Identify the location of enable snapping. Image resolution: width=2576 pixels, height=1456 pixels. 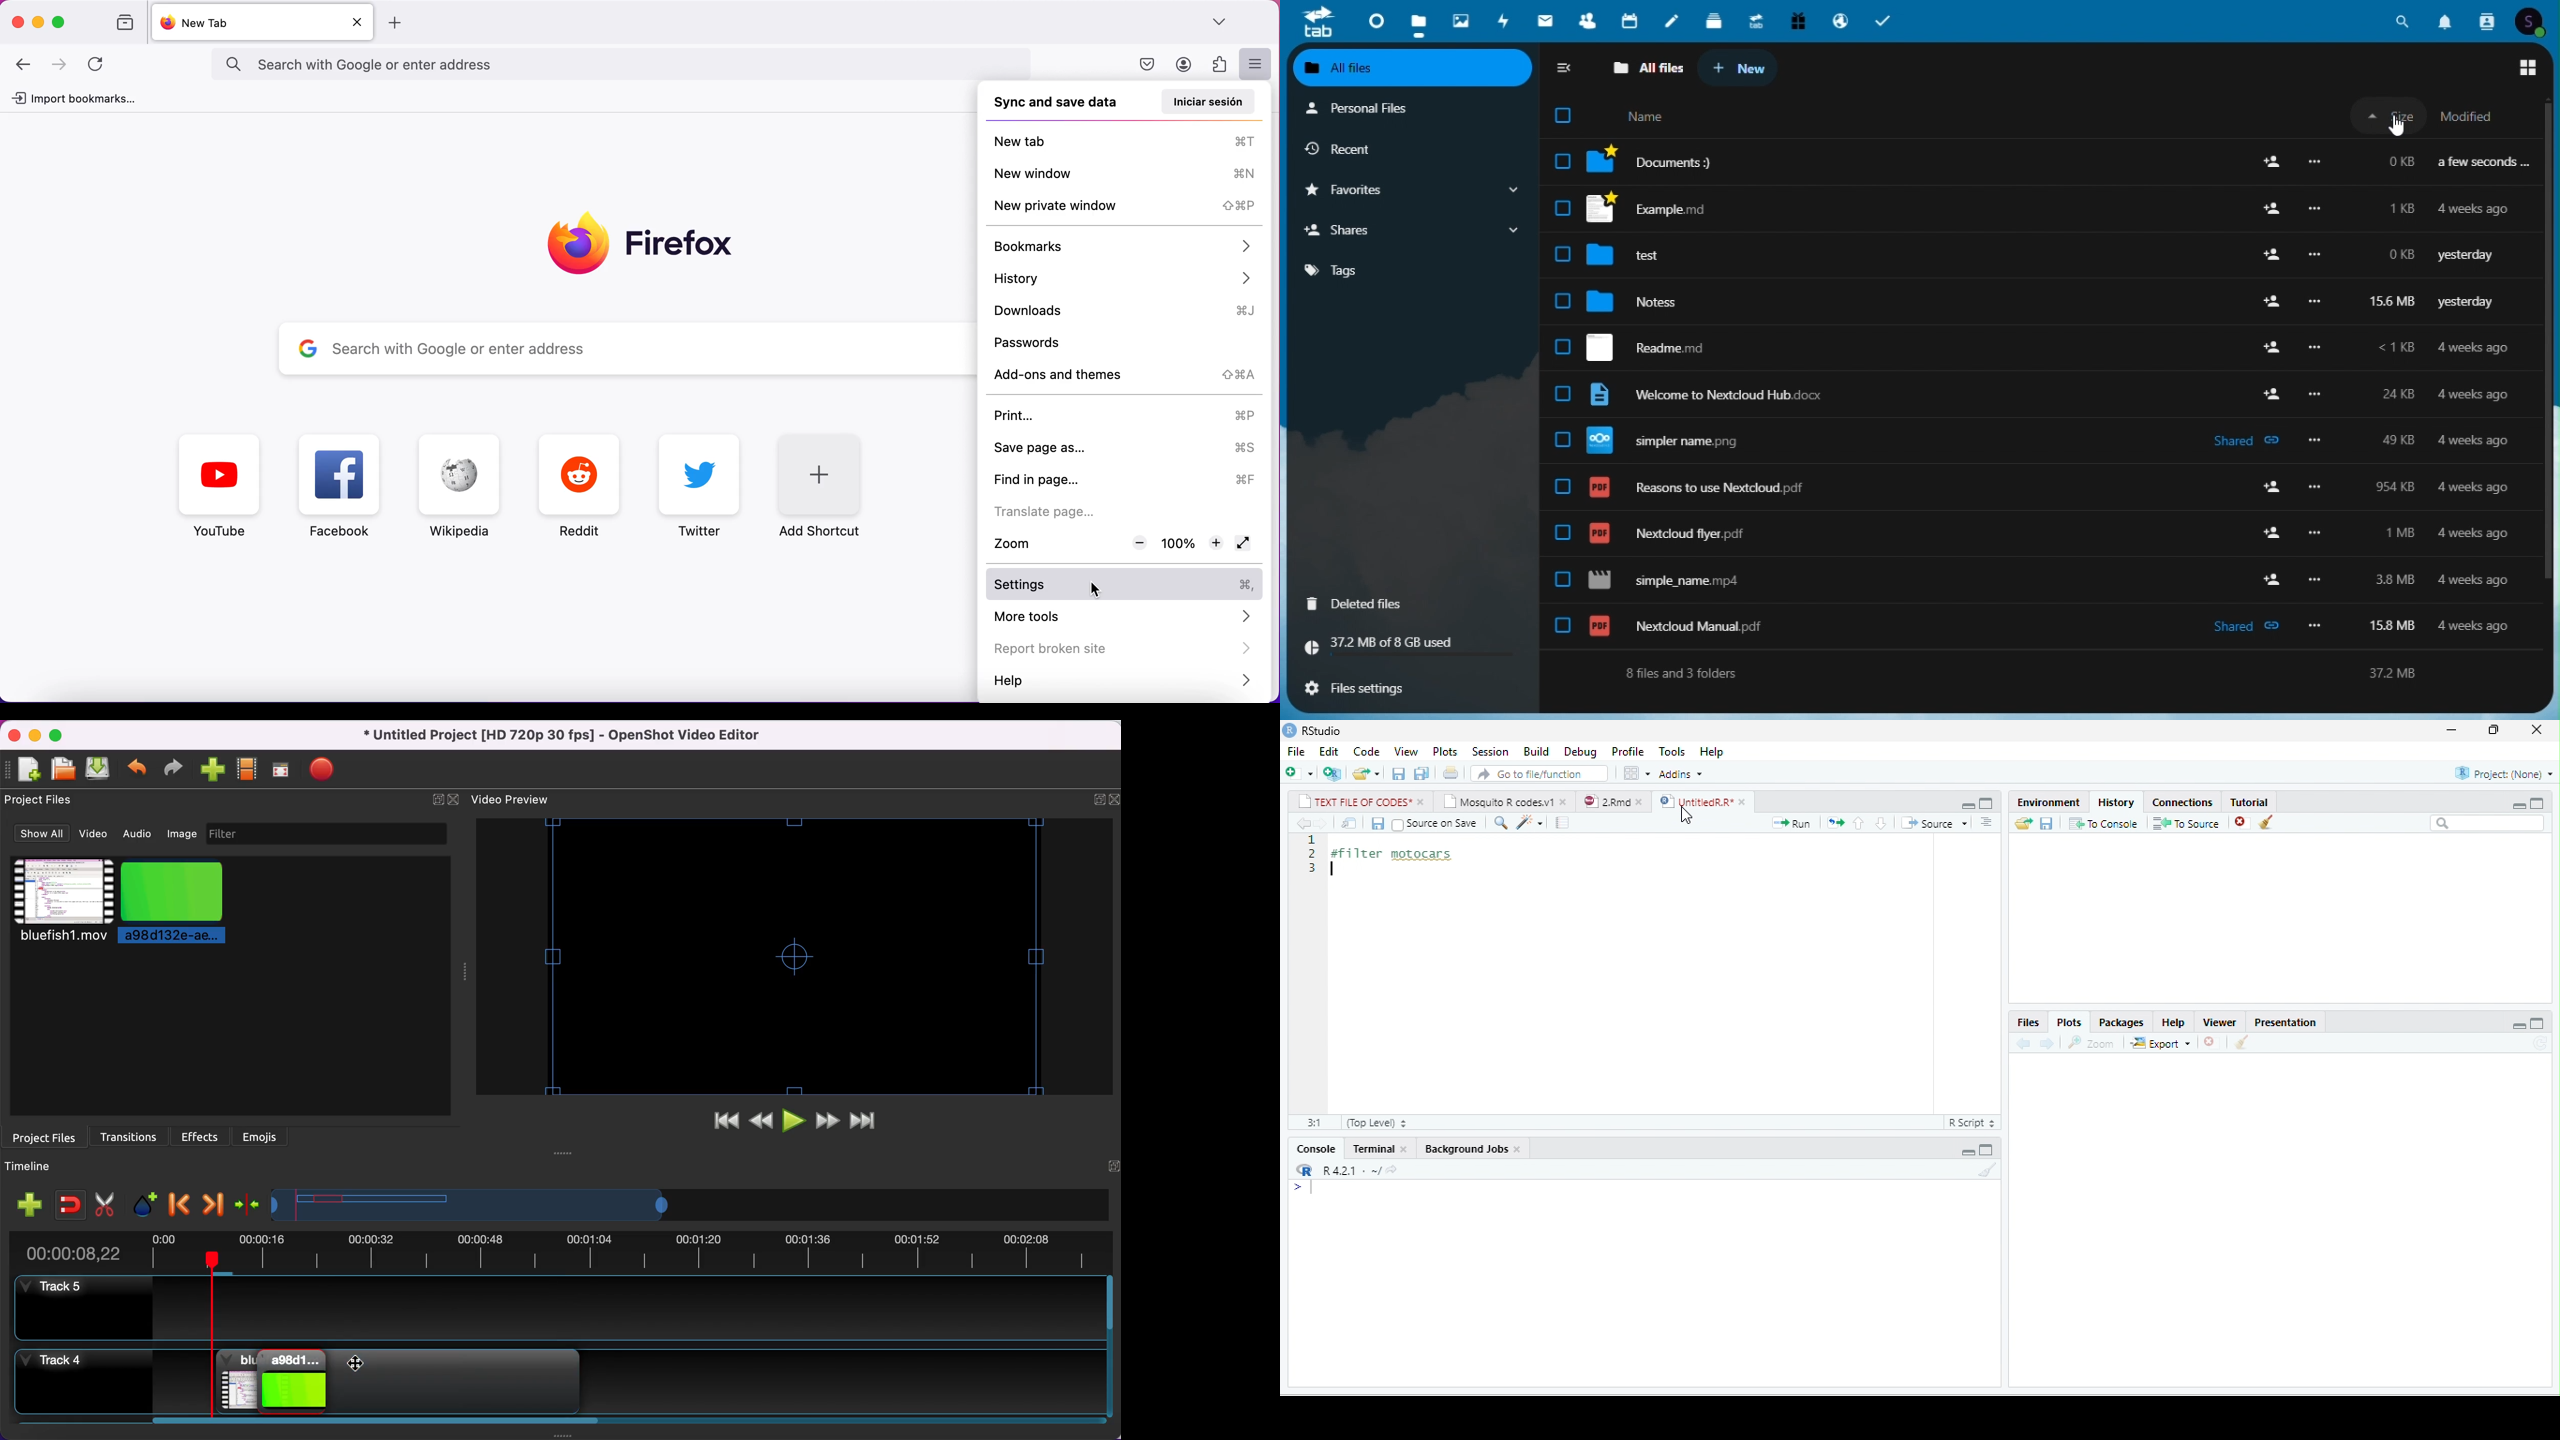
(69, 1202).